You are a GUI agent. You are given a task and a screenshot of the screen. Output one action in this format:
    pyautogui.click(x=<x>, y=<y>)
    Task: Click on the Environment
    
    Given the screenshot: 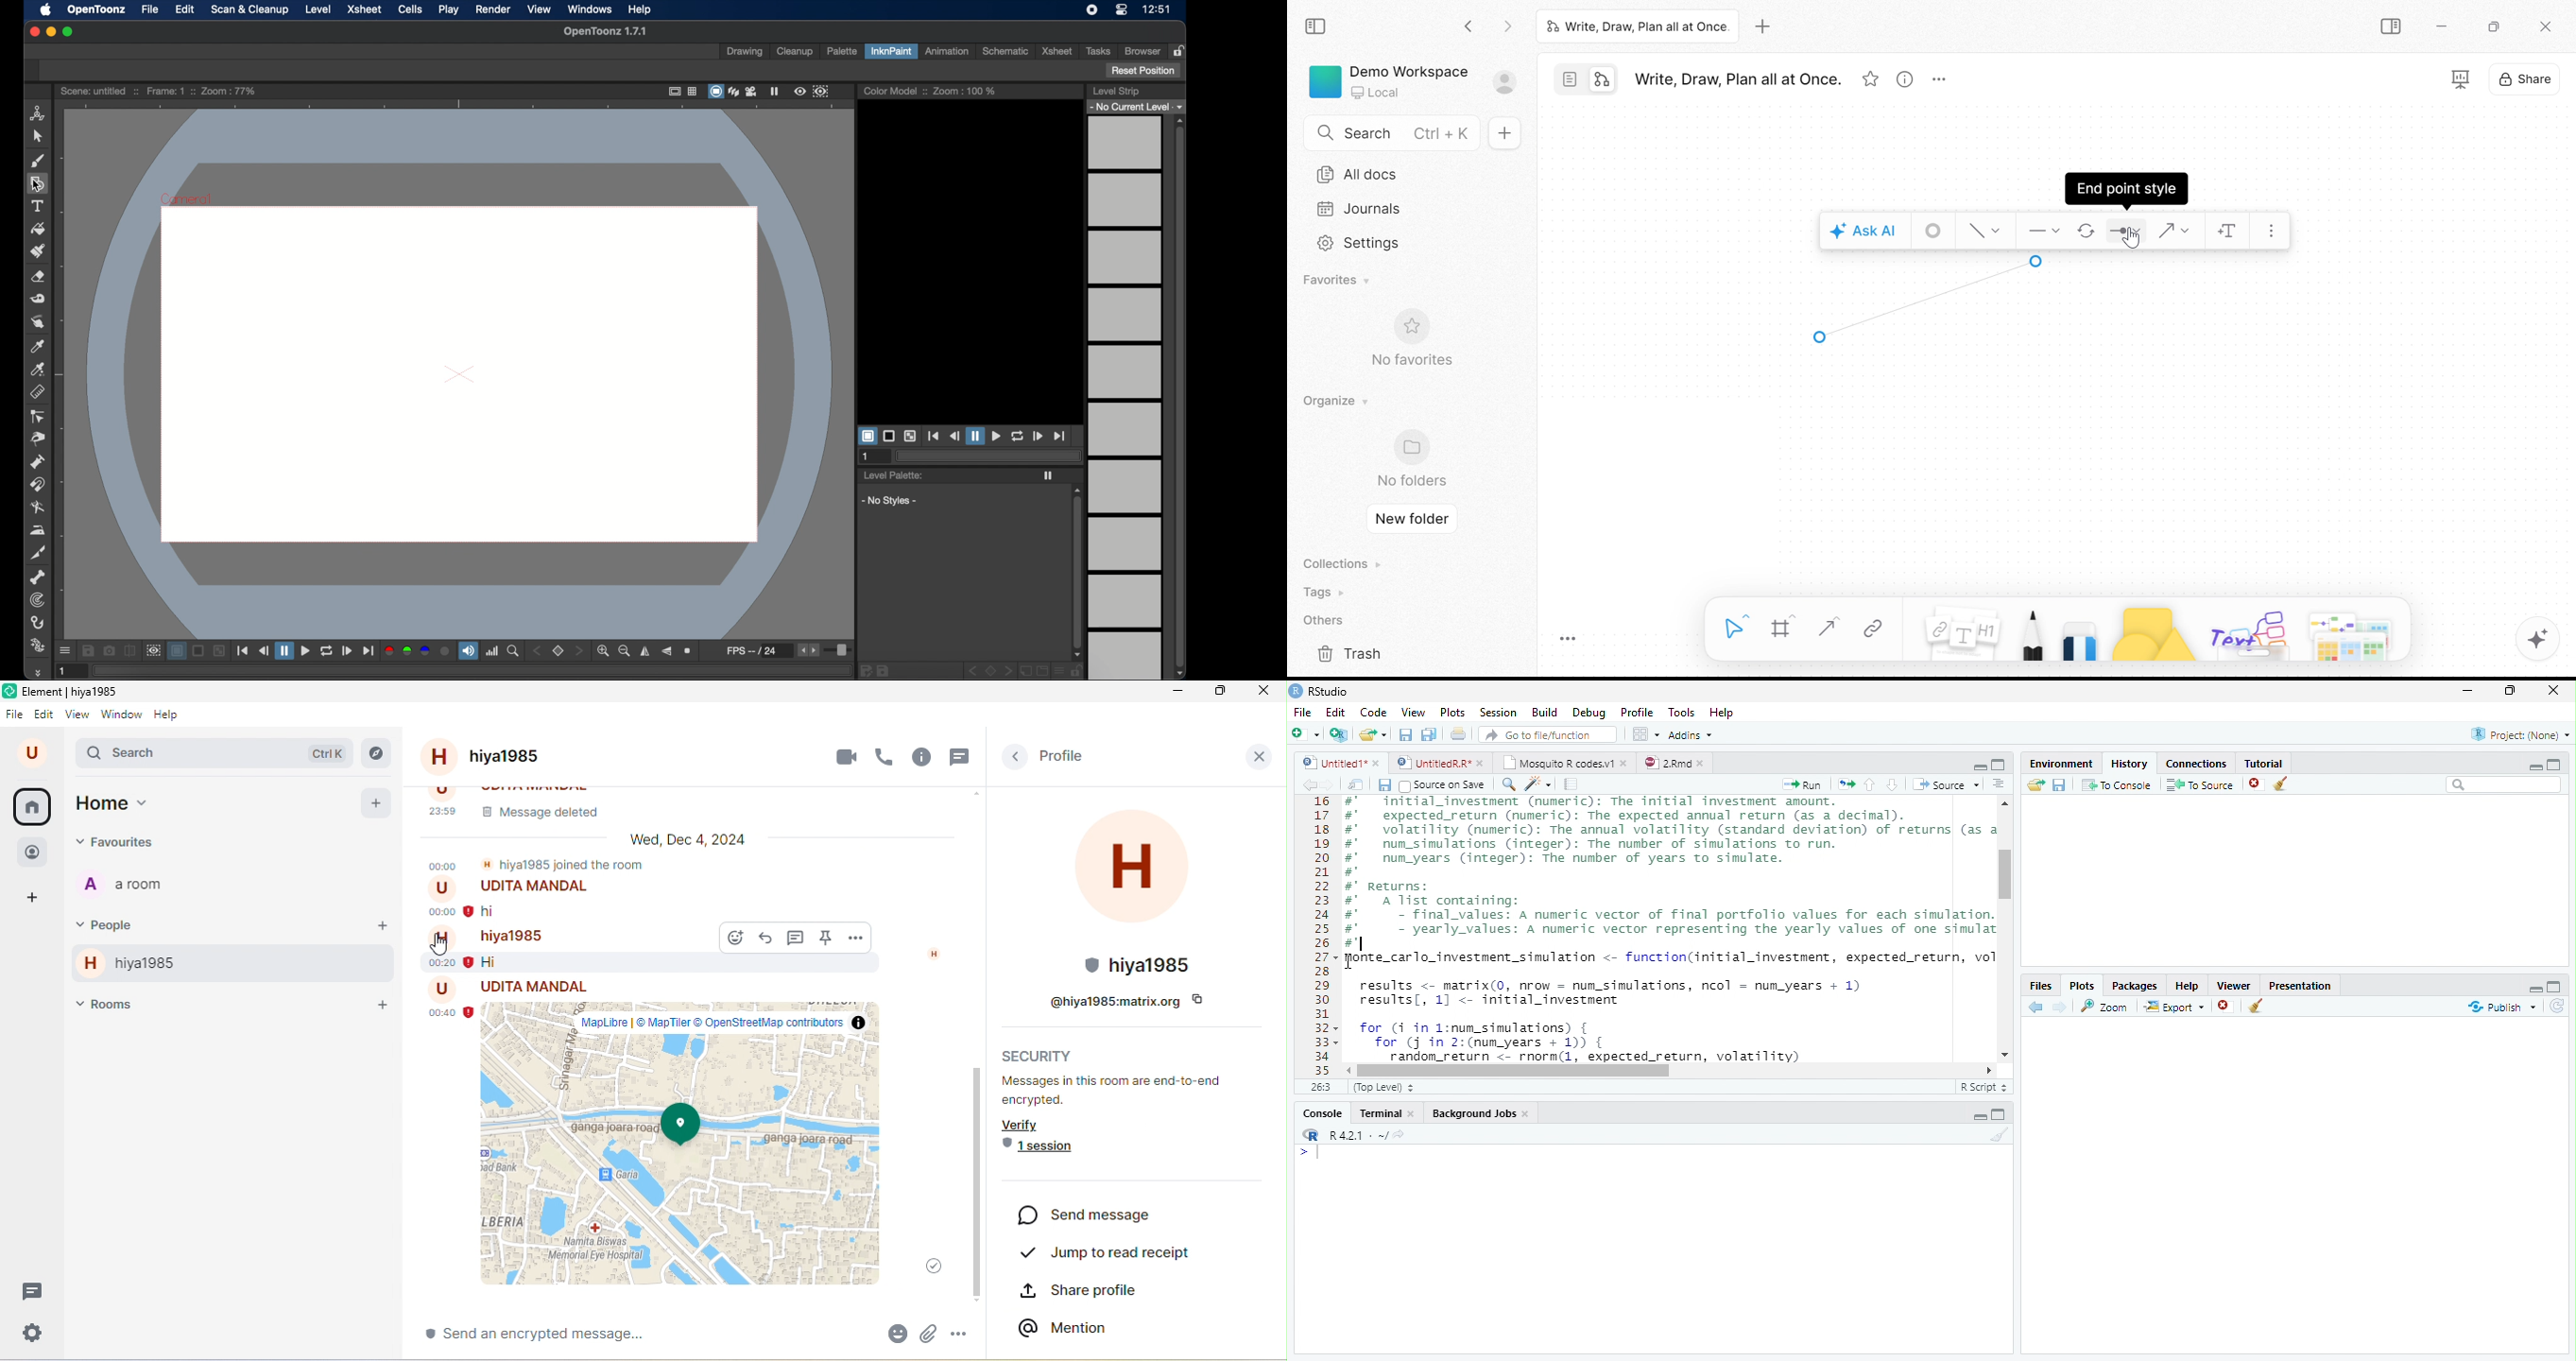 What is the action you would take?
    pyautogui.click(x=2061, y=761)
    